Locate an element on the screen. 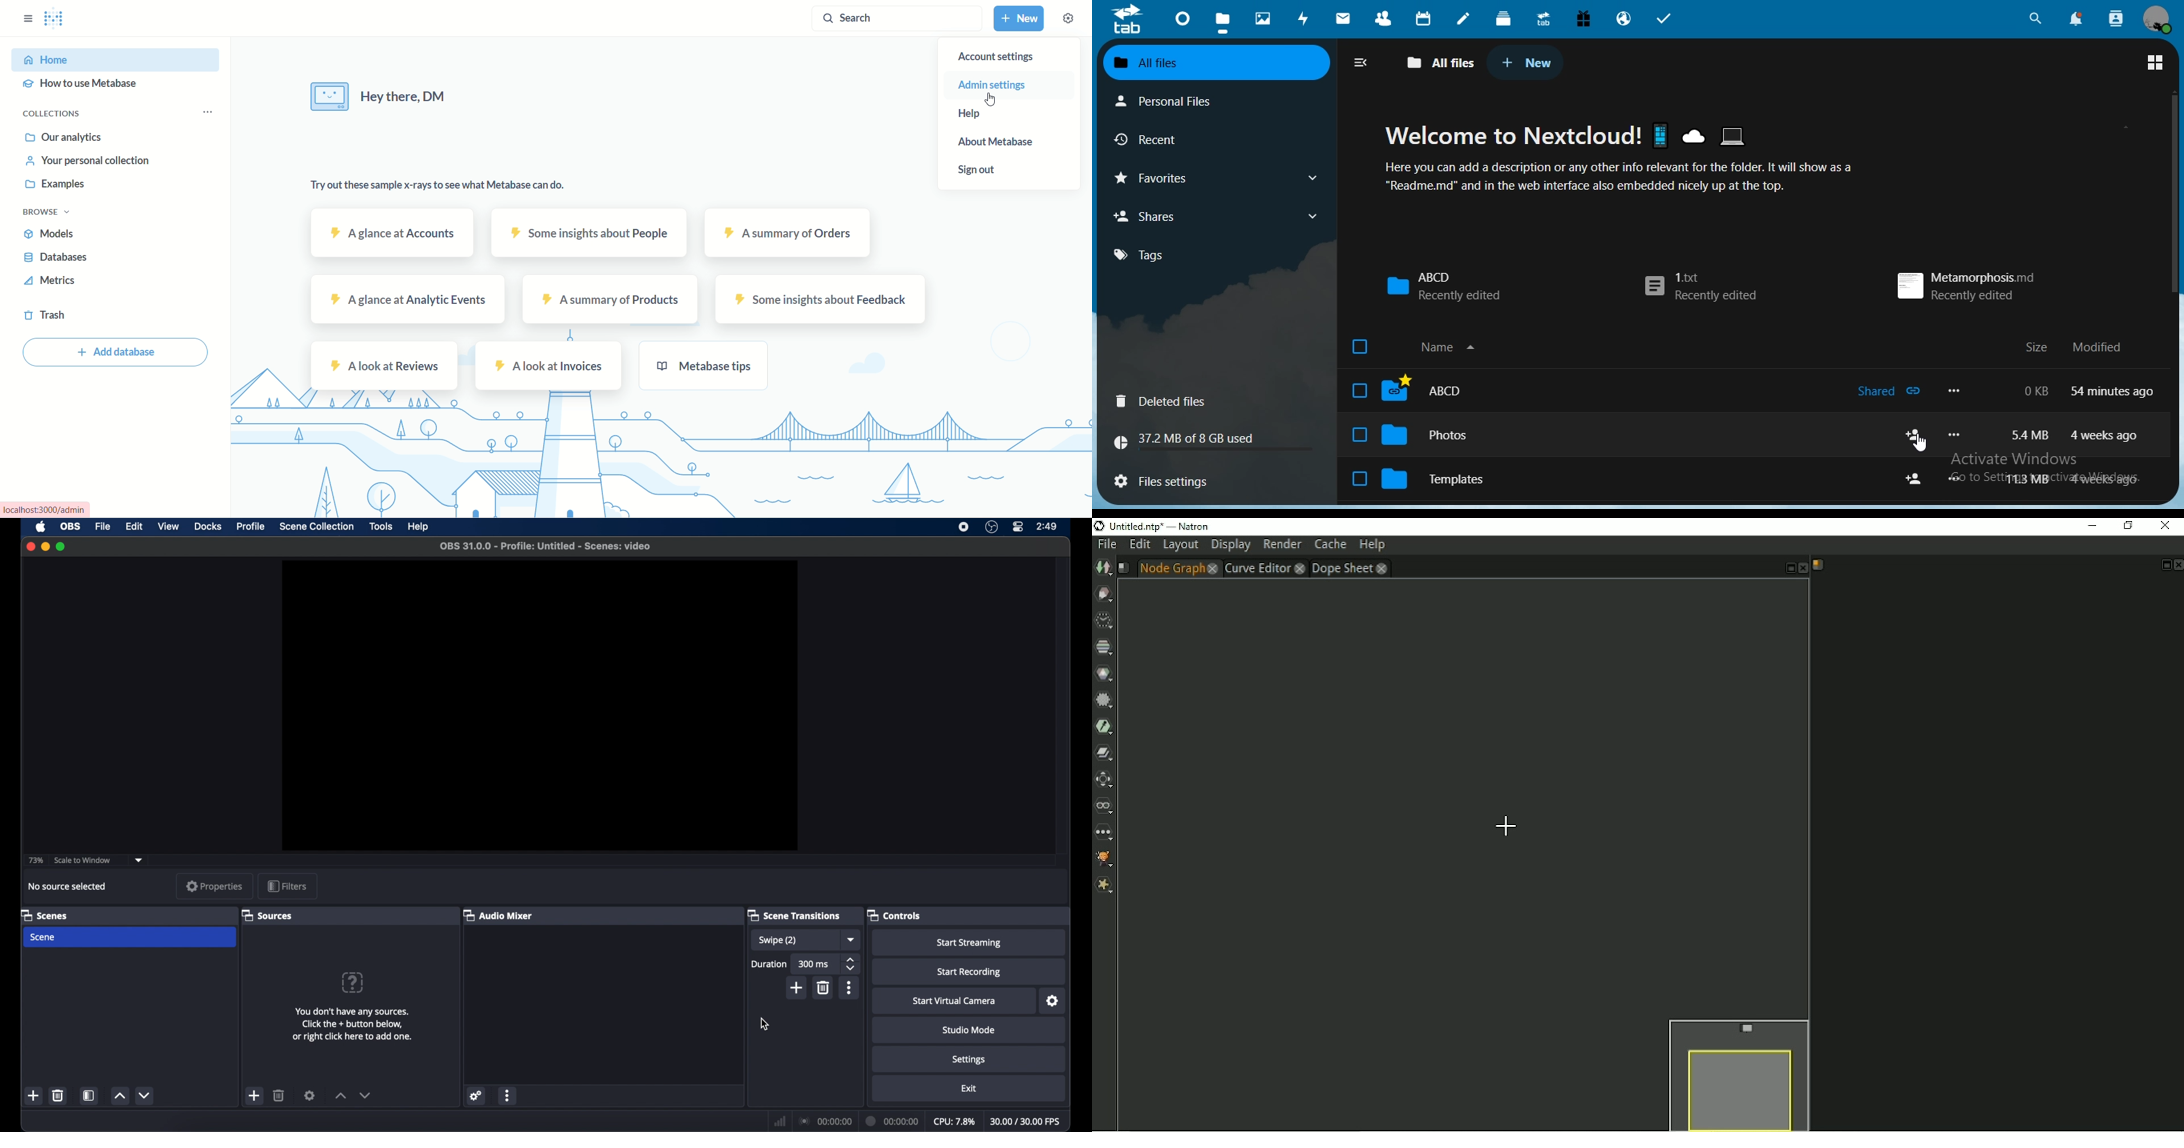 This screenshot has height=1148, width=2184. free trial is located at coordinates (1583, 19).